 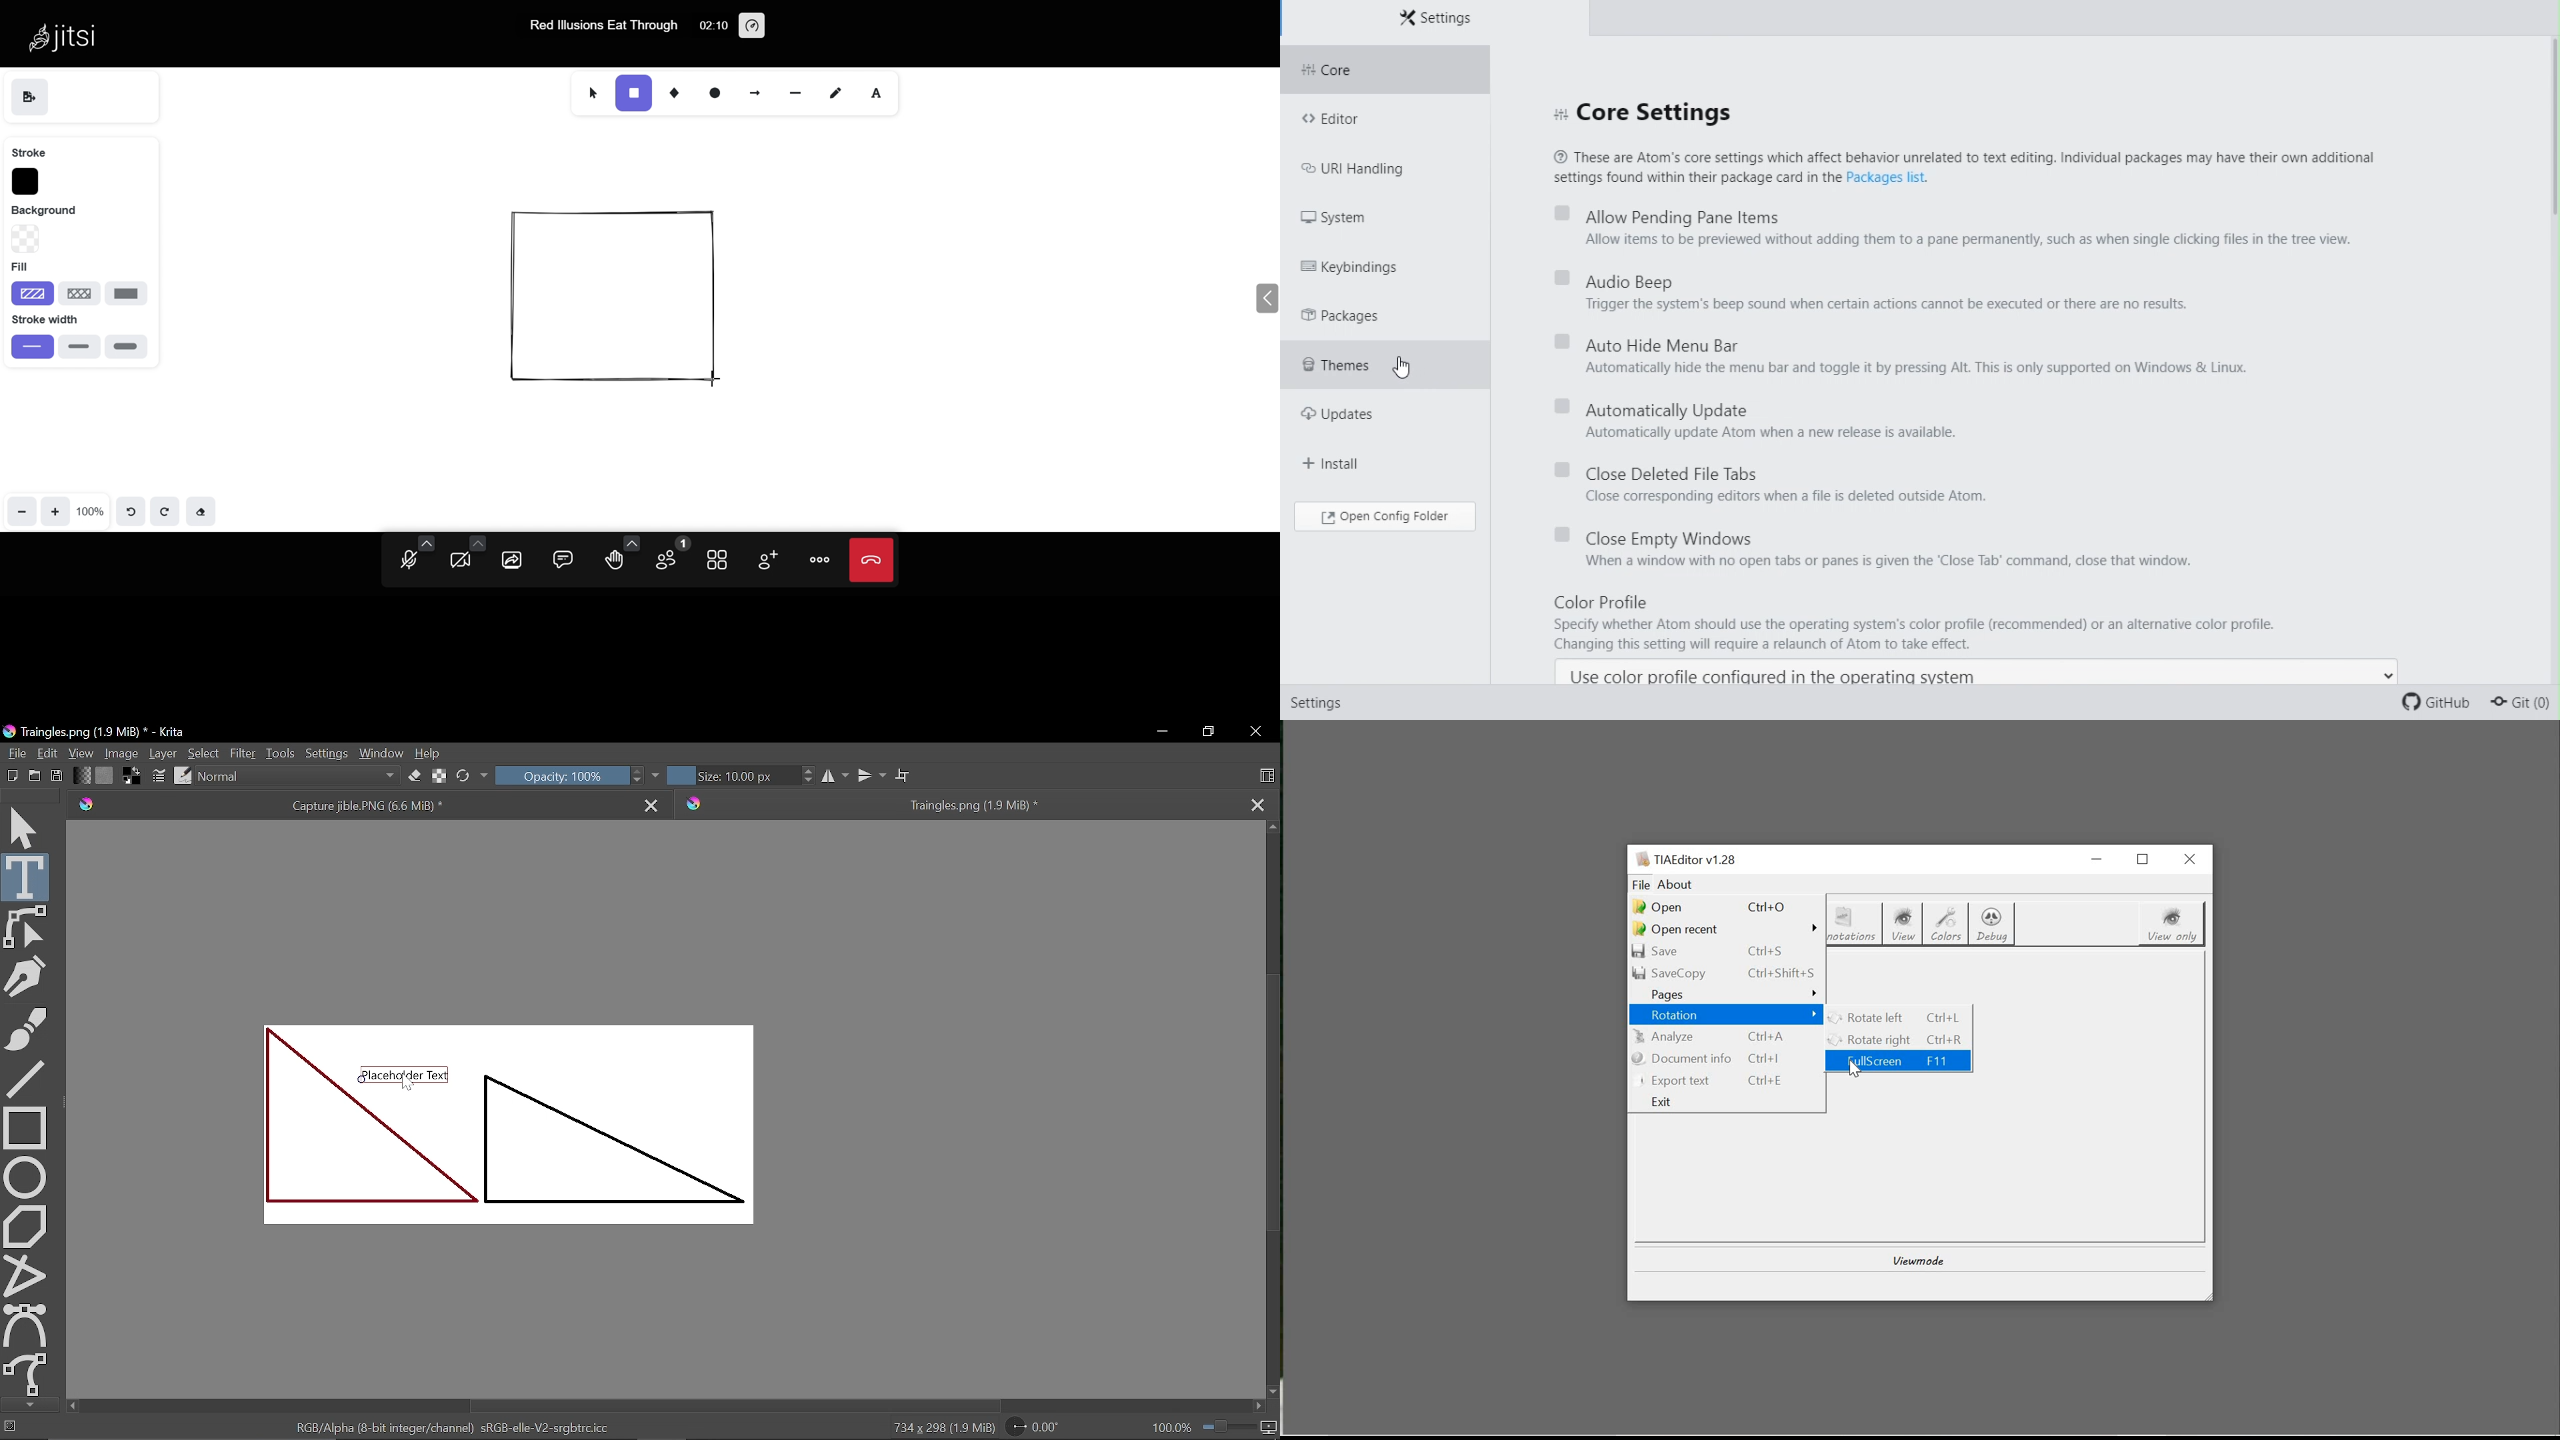 What do you see at coordinates (1272, 827) in the screenshot?
I see `Move up` at bounding box center [1272, 827].